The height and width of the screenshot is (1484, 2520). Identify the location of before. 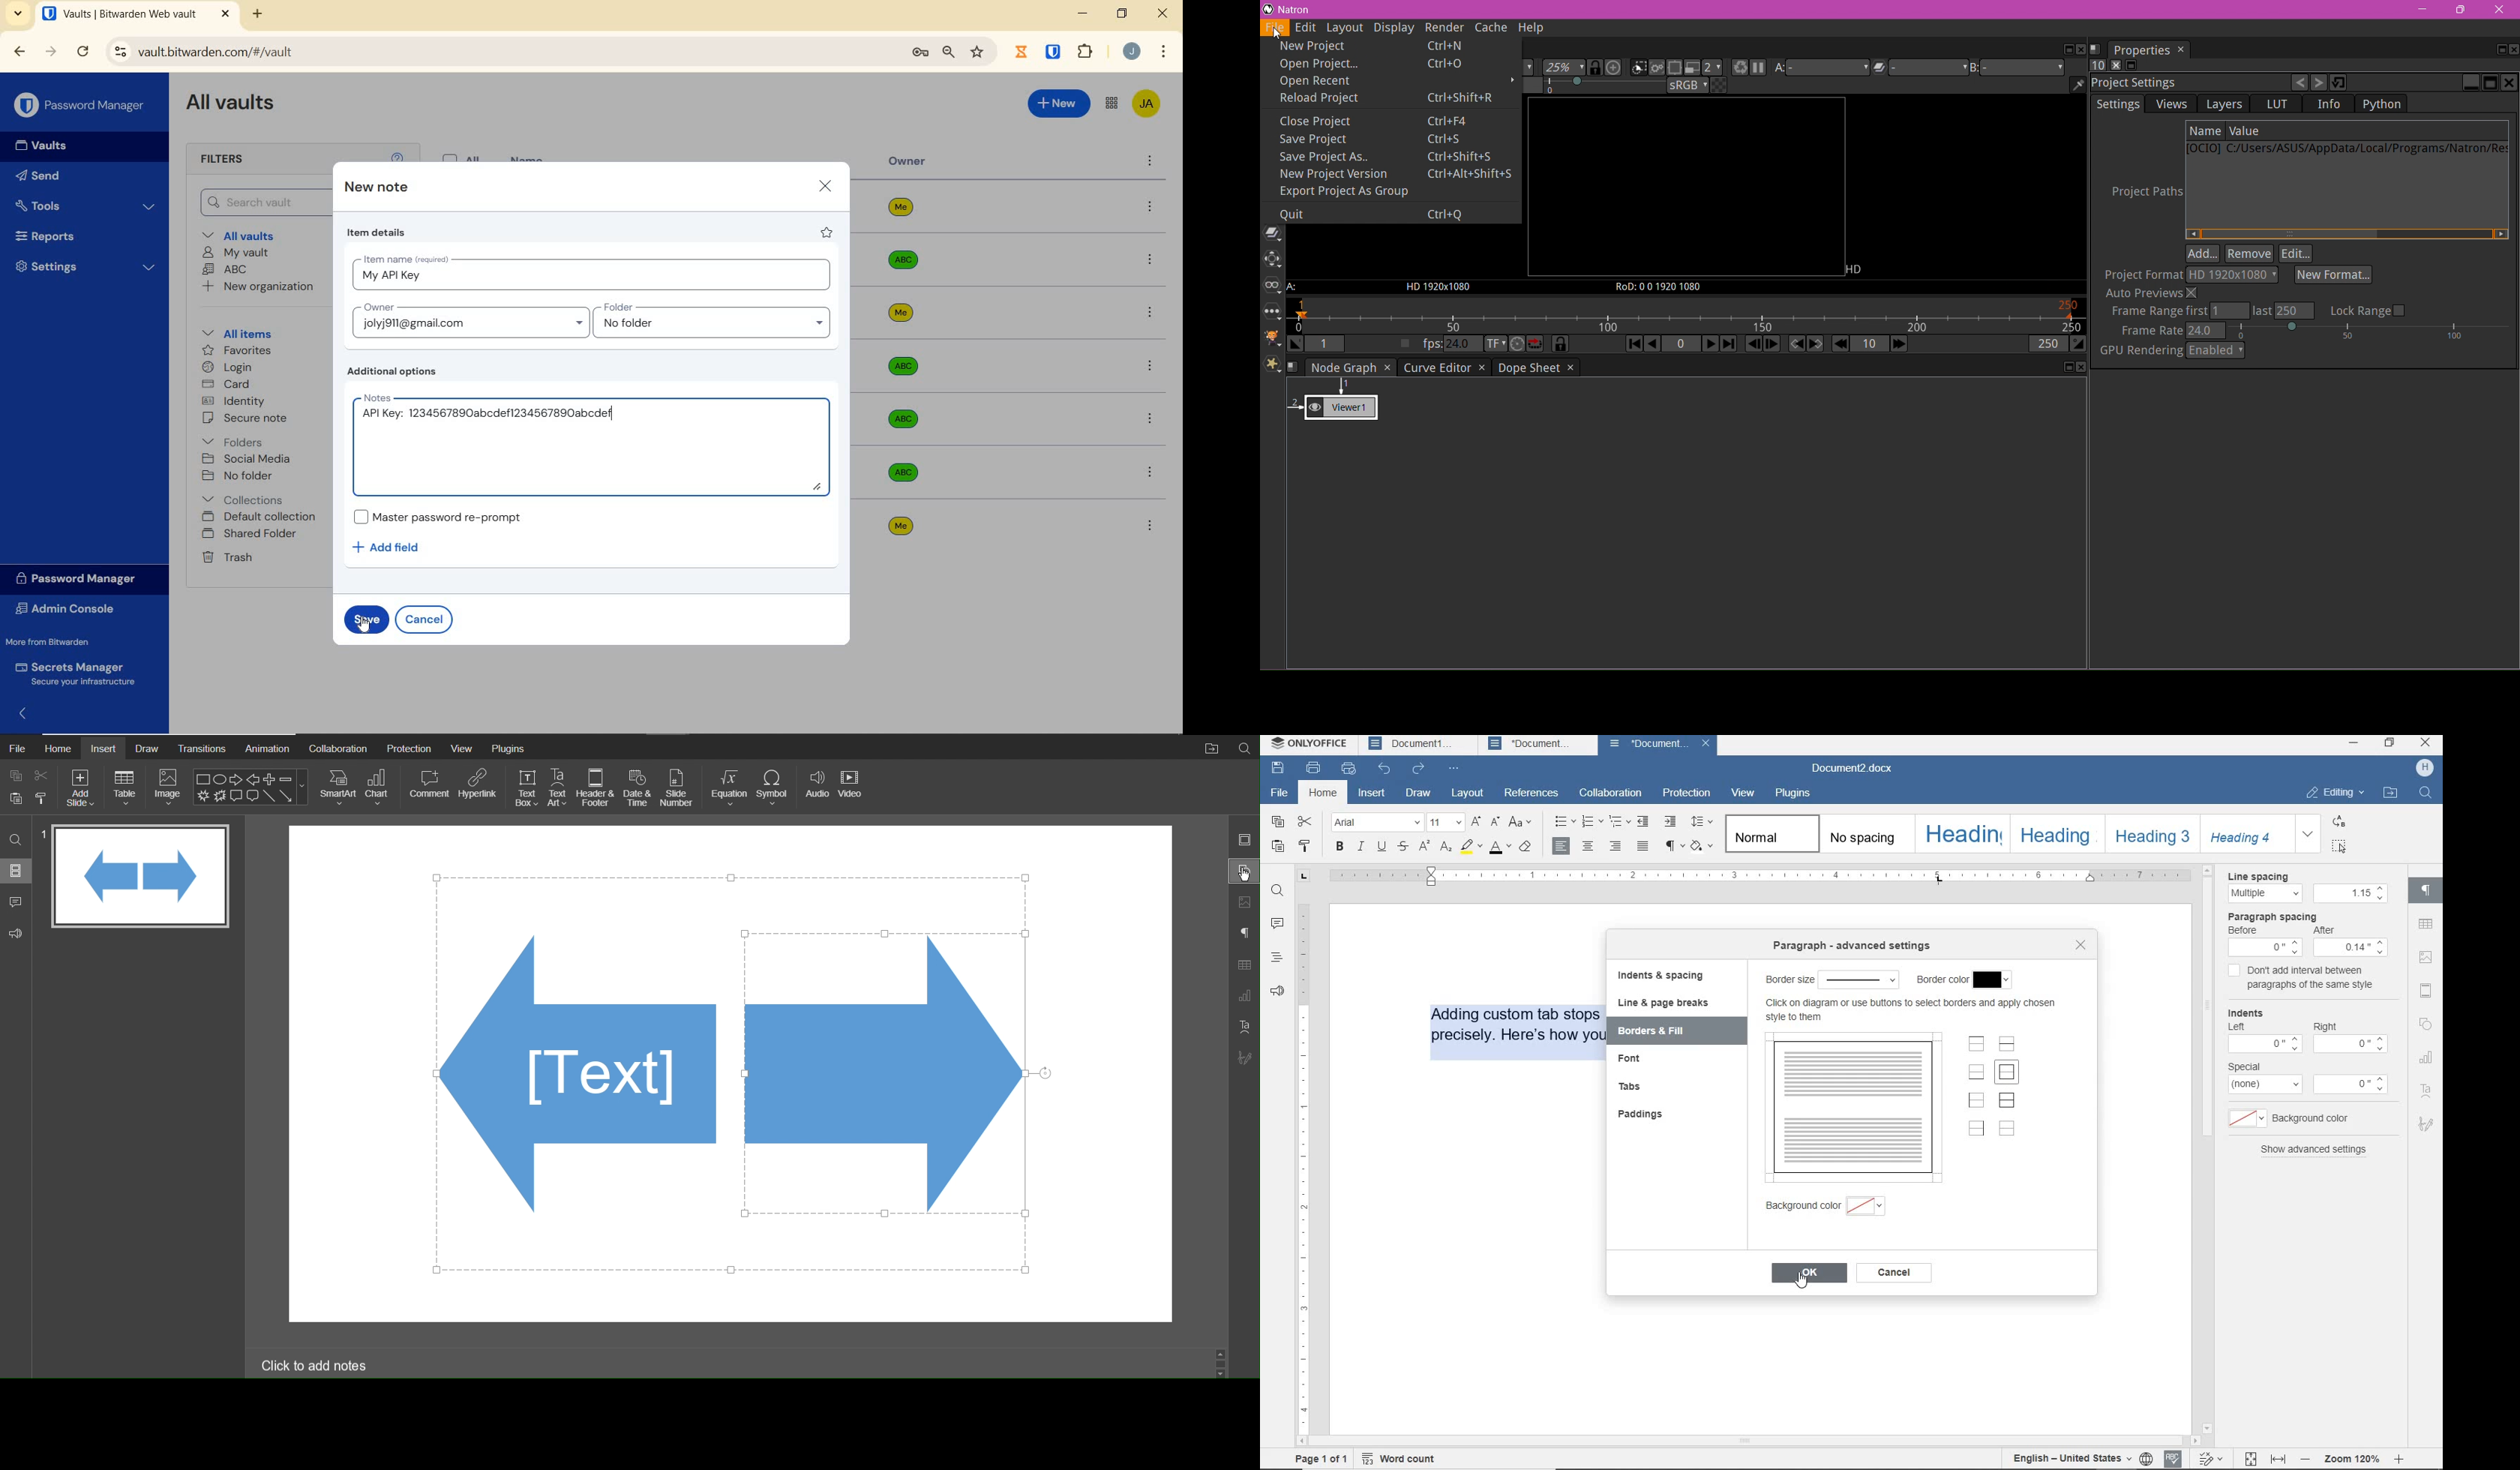
(2248, 930).